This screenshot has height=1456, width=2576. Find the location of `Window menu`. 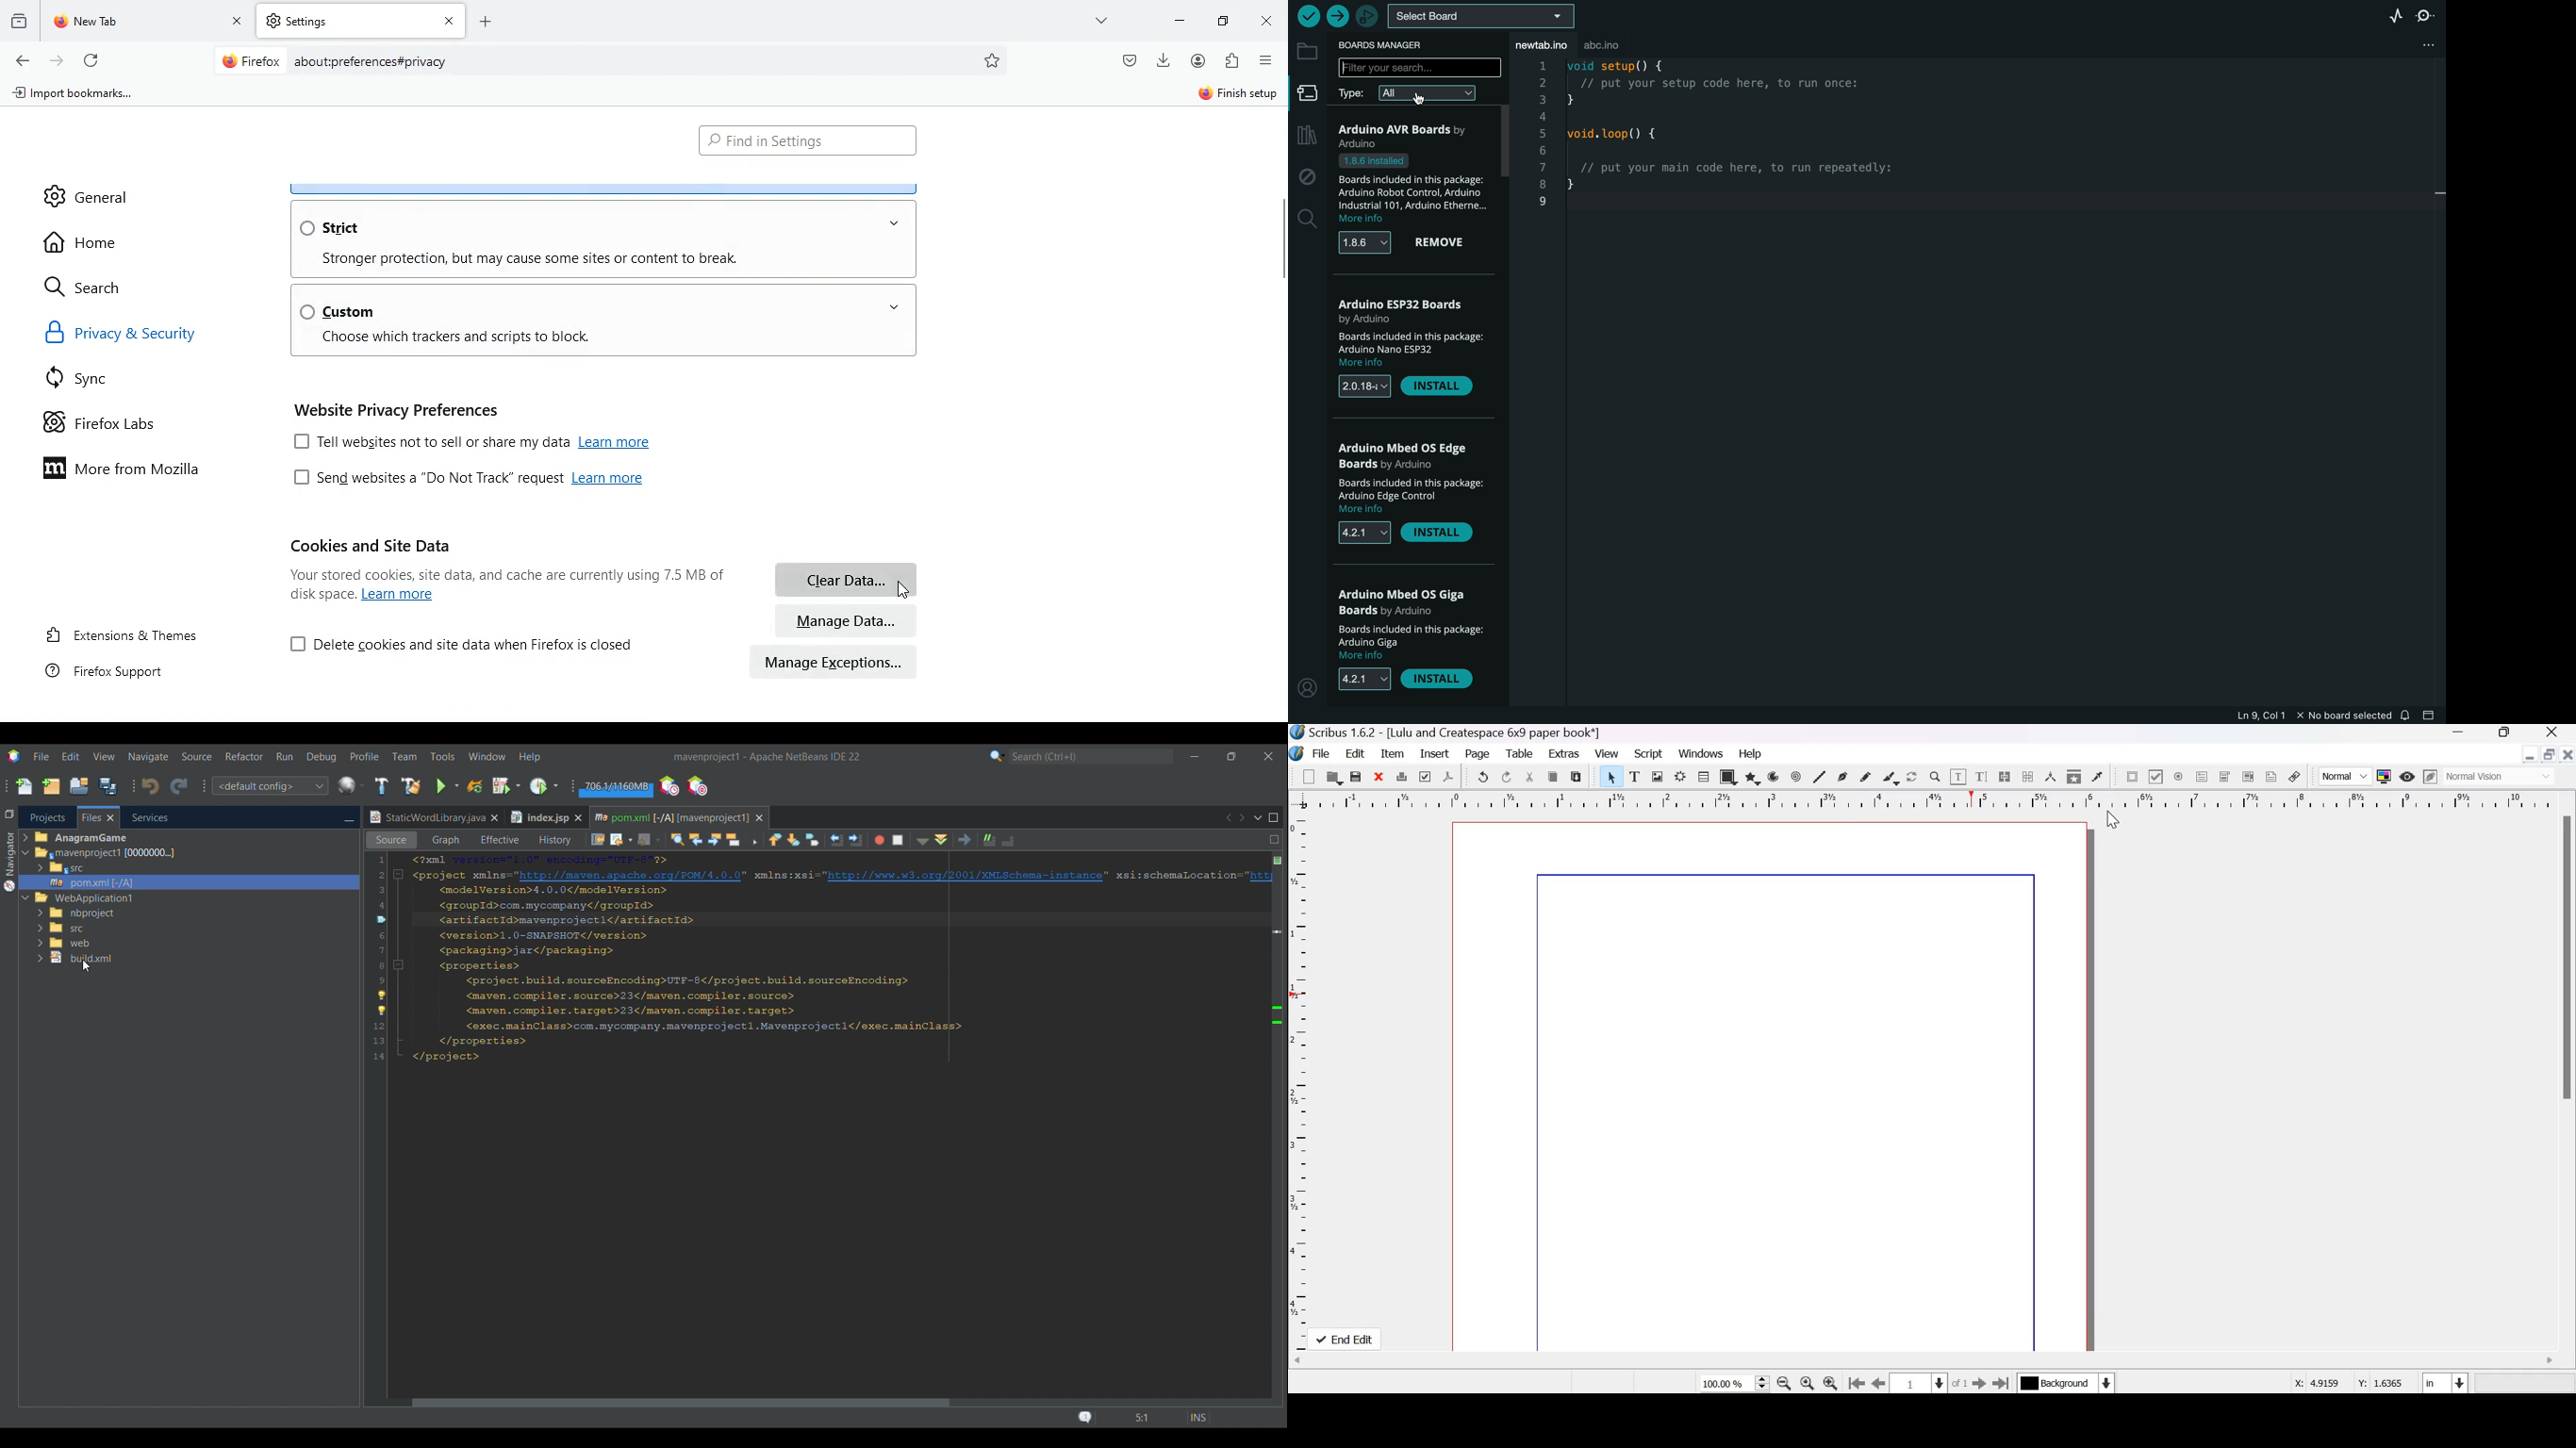

Window menu is located at coordinates (487, 756).